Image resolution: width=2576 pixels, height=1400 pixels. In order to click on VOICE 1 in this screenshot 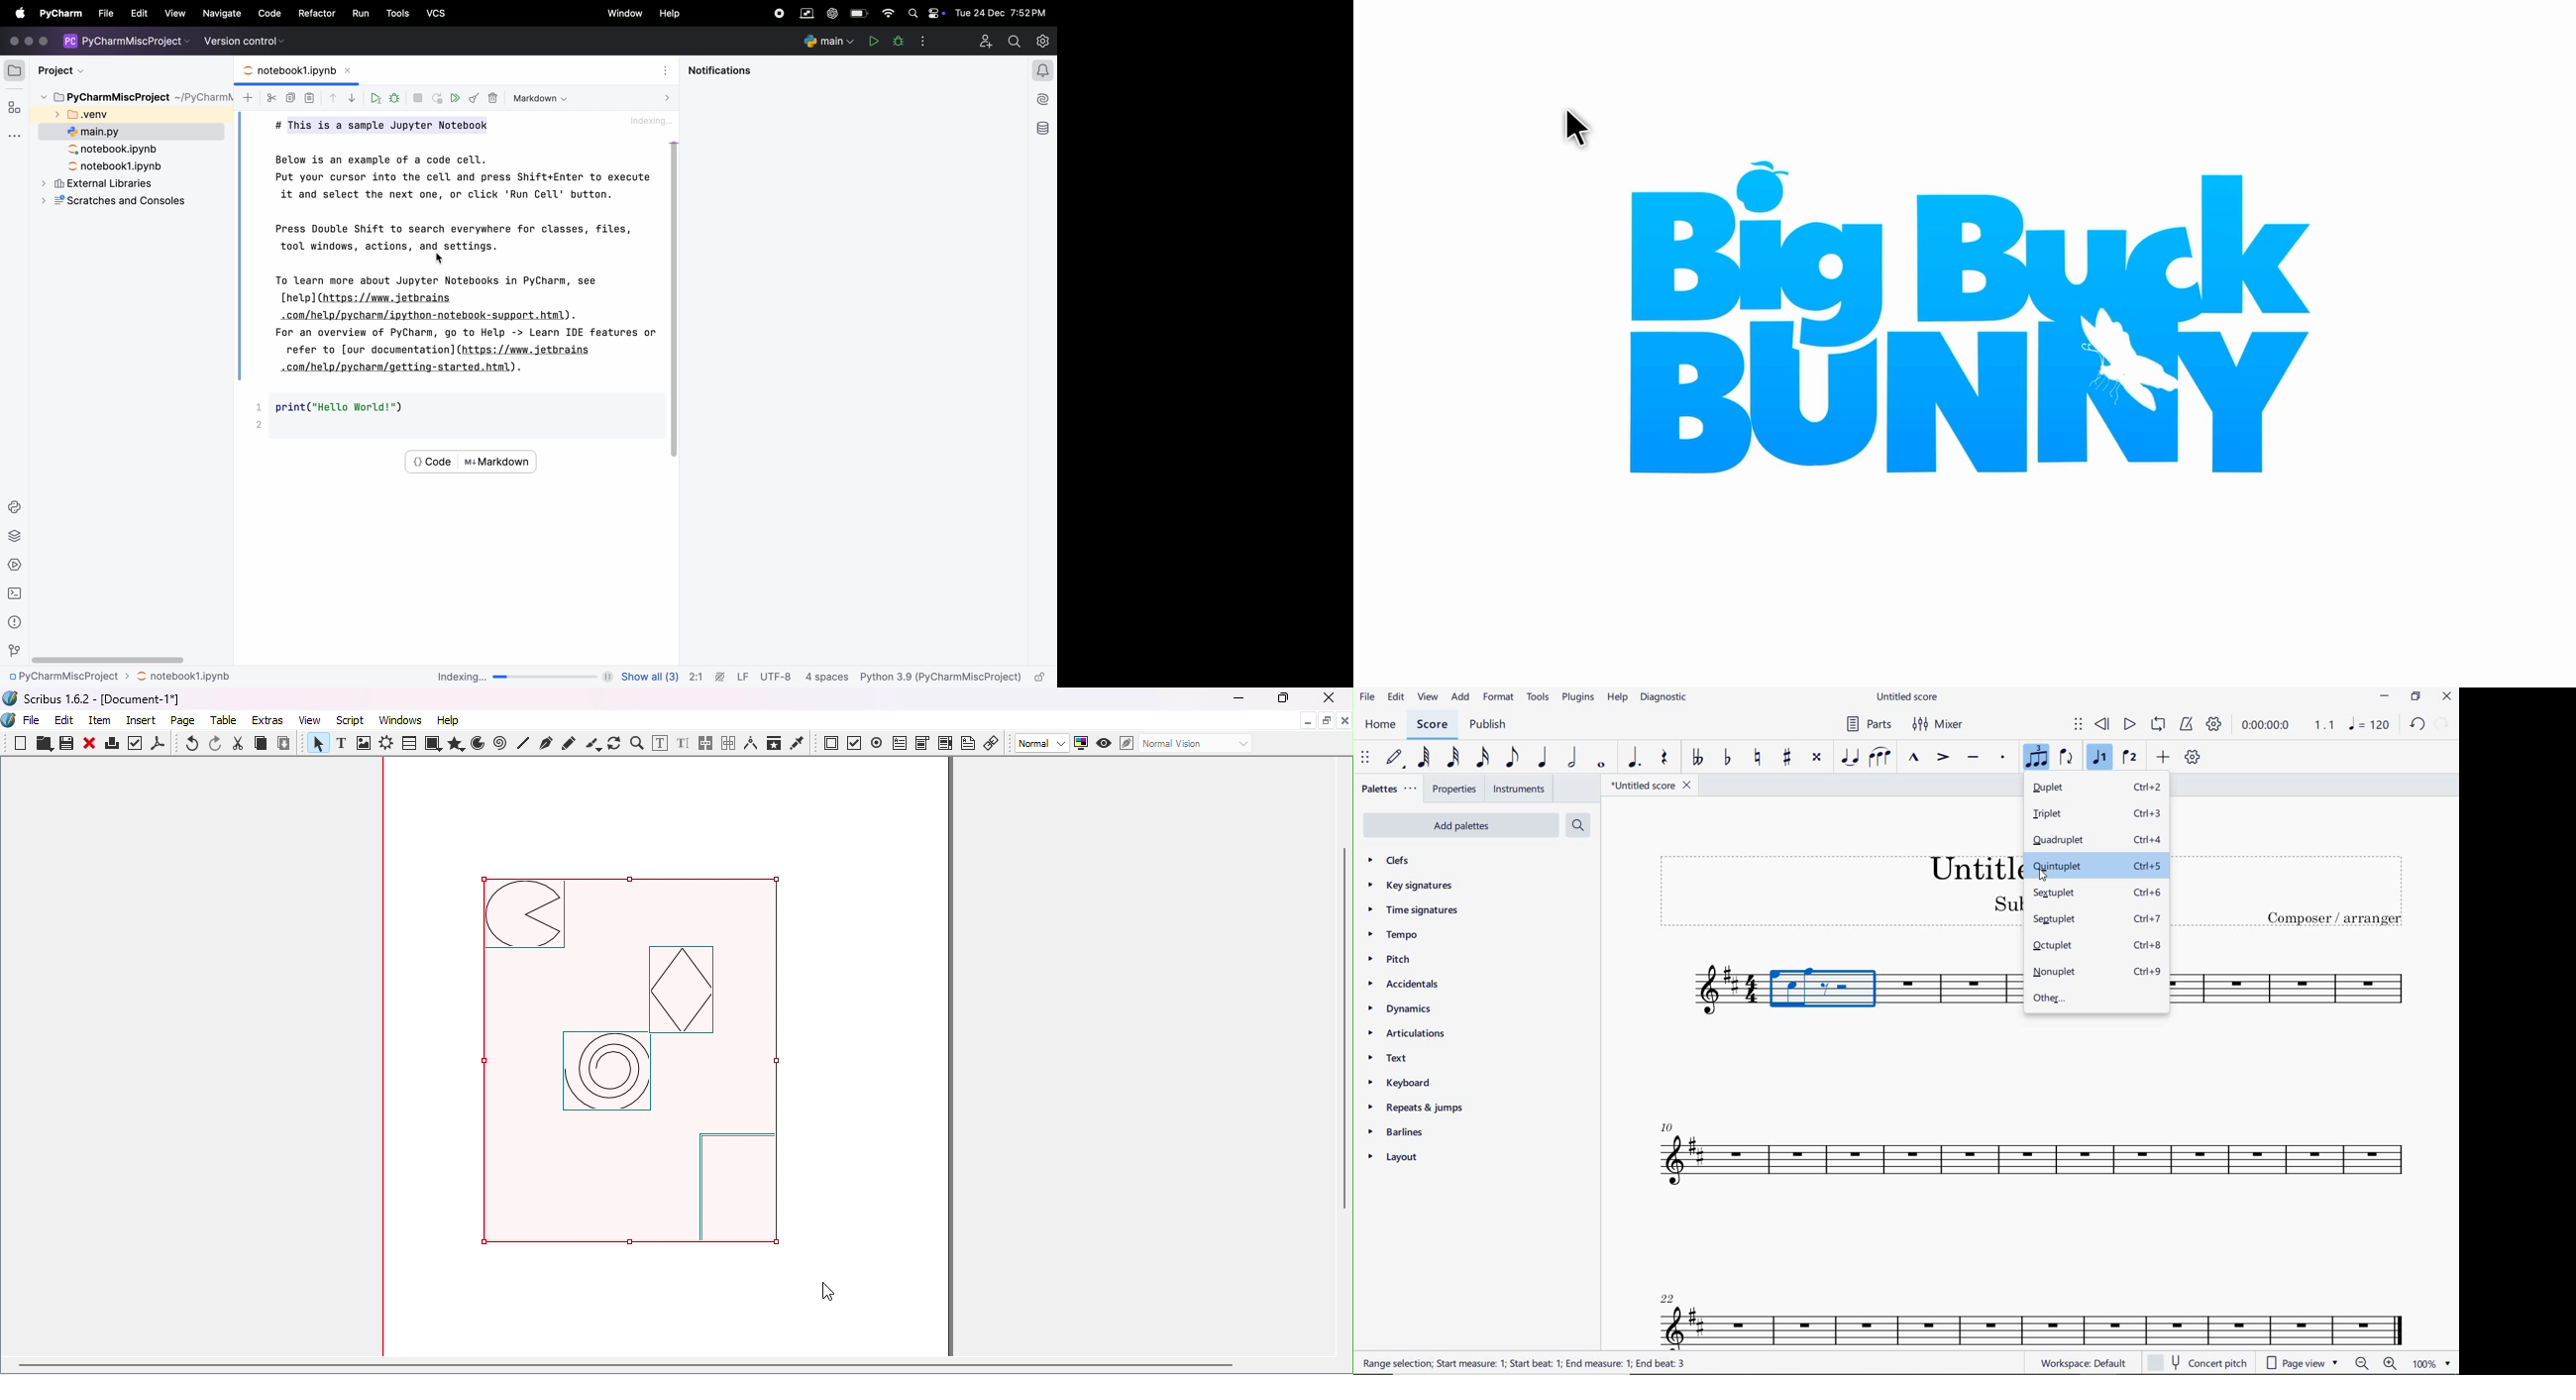, I will do `click(2100, 758)`.